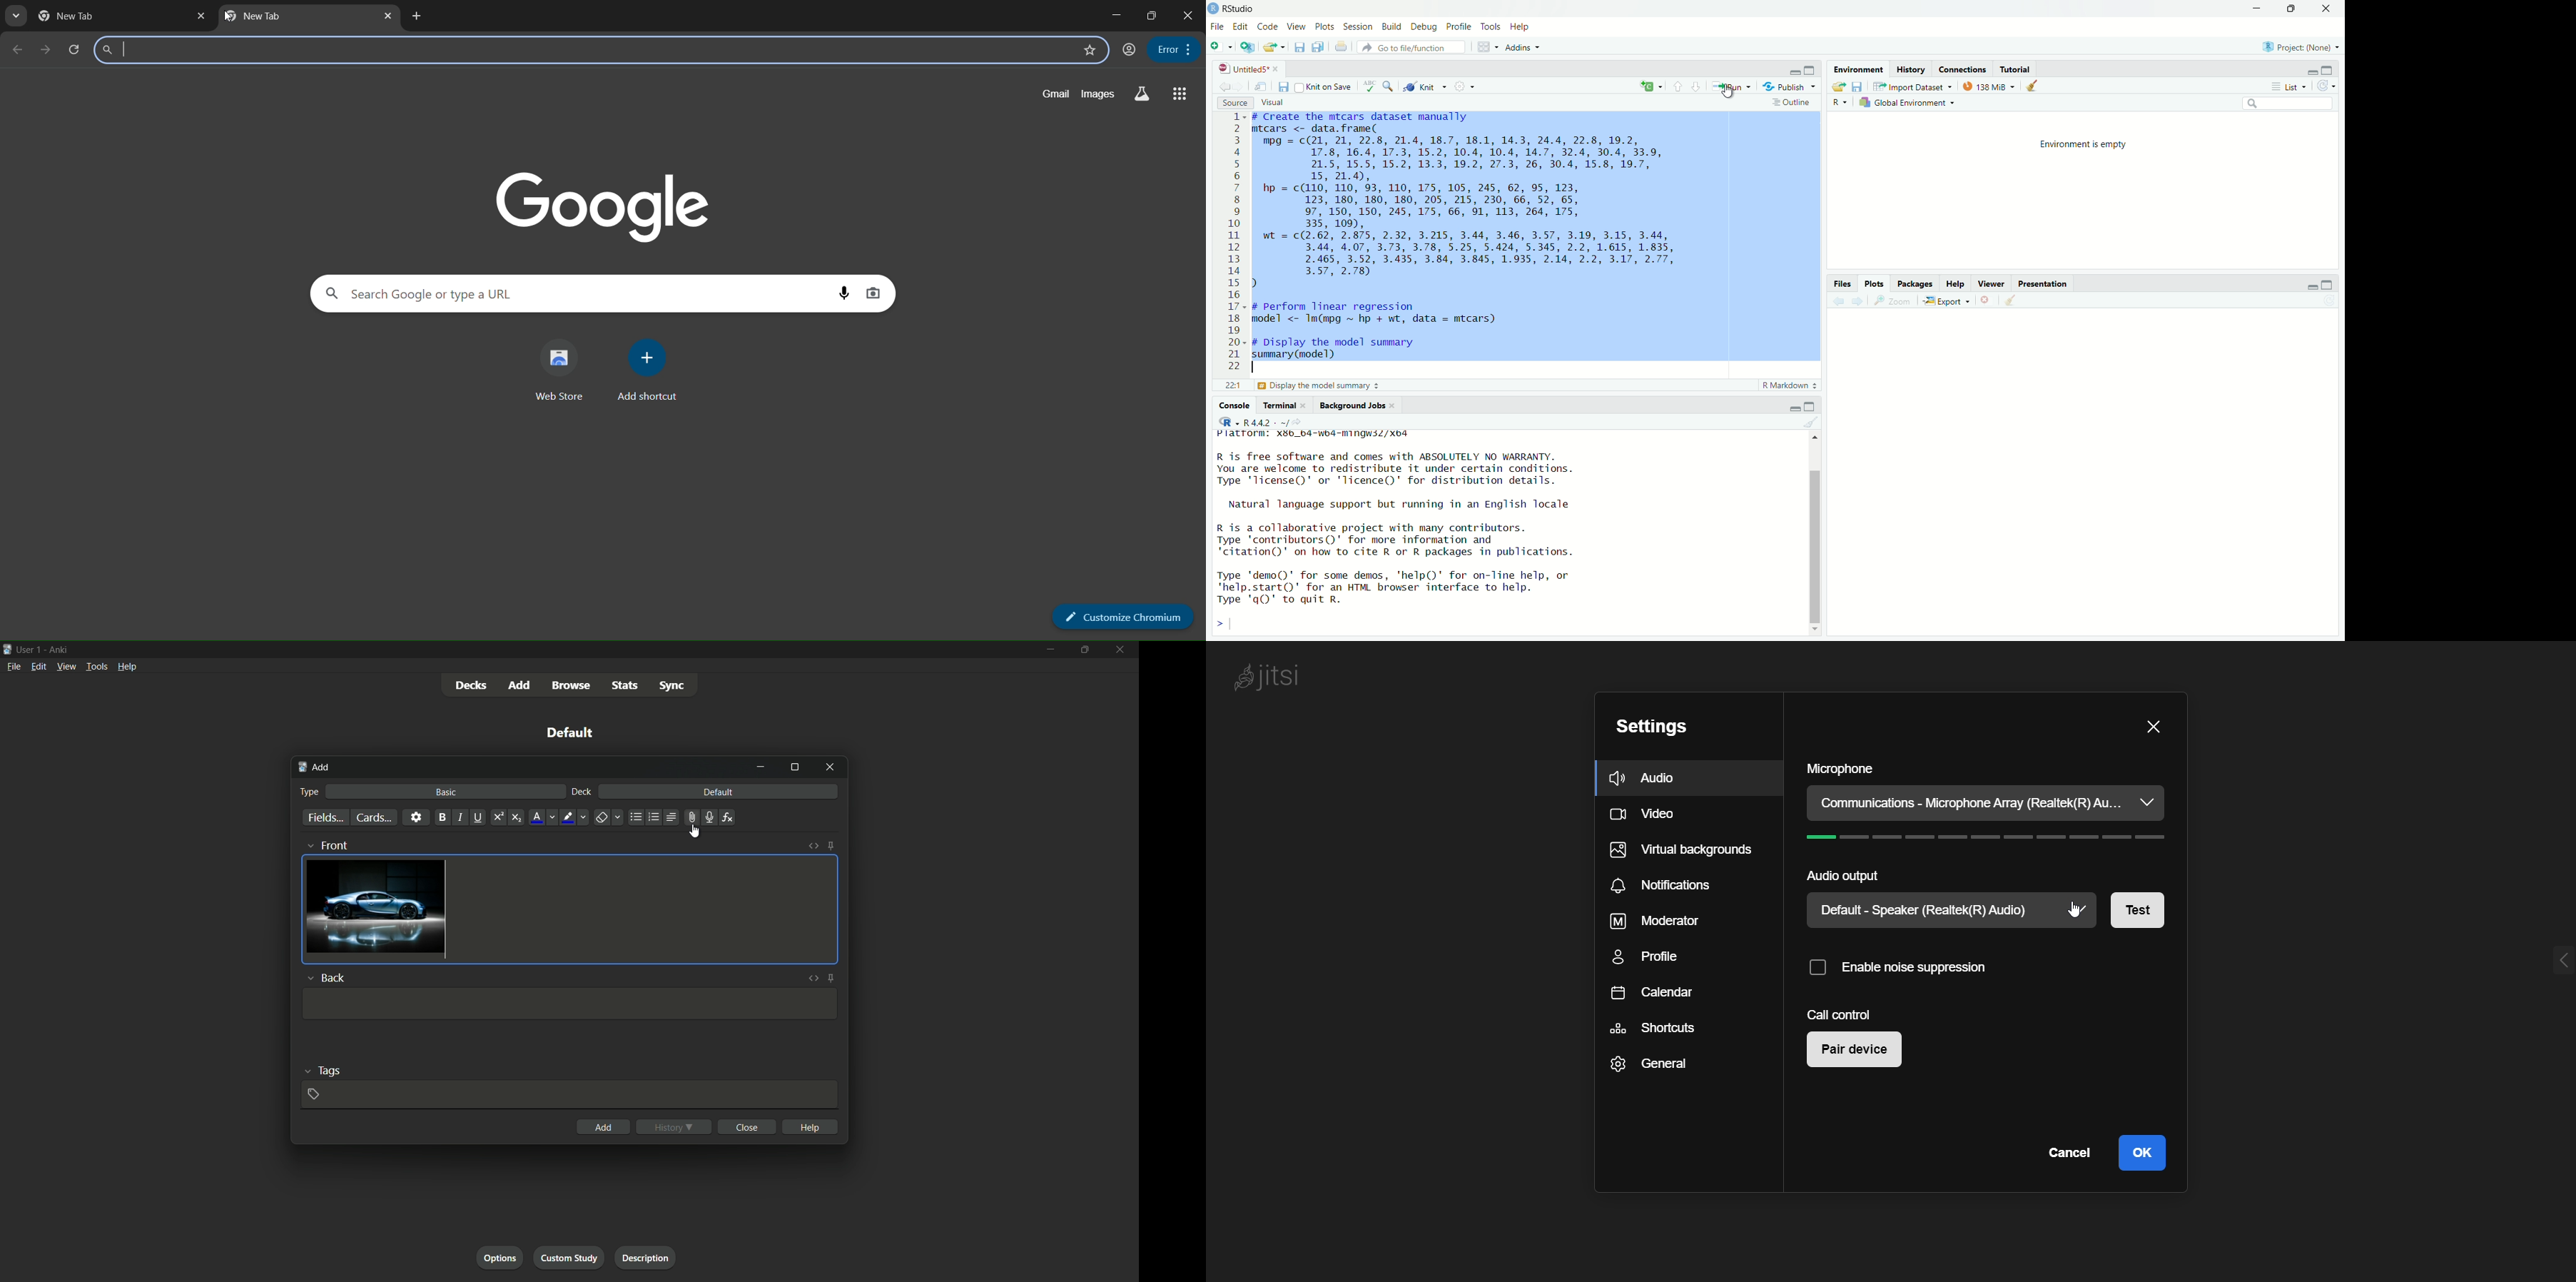 Image resolution: width=2576 pixels, height=1288 pixels. What do you see at coordinates (479, 817) in the screenshot?
I see `underline` at bounding box center [479, 817].